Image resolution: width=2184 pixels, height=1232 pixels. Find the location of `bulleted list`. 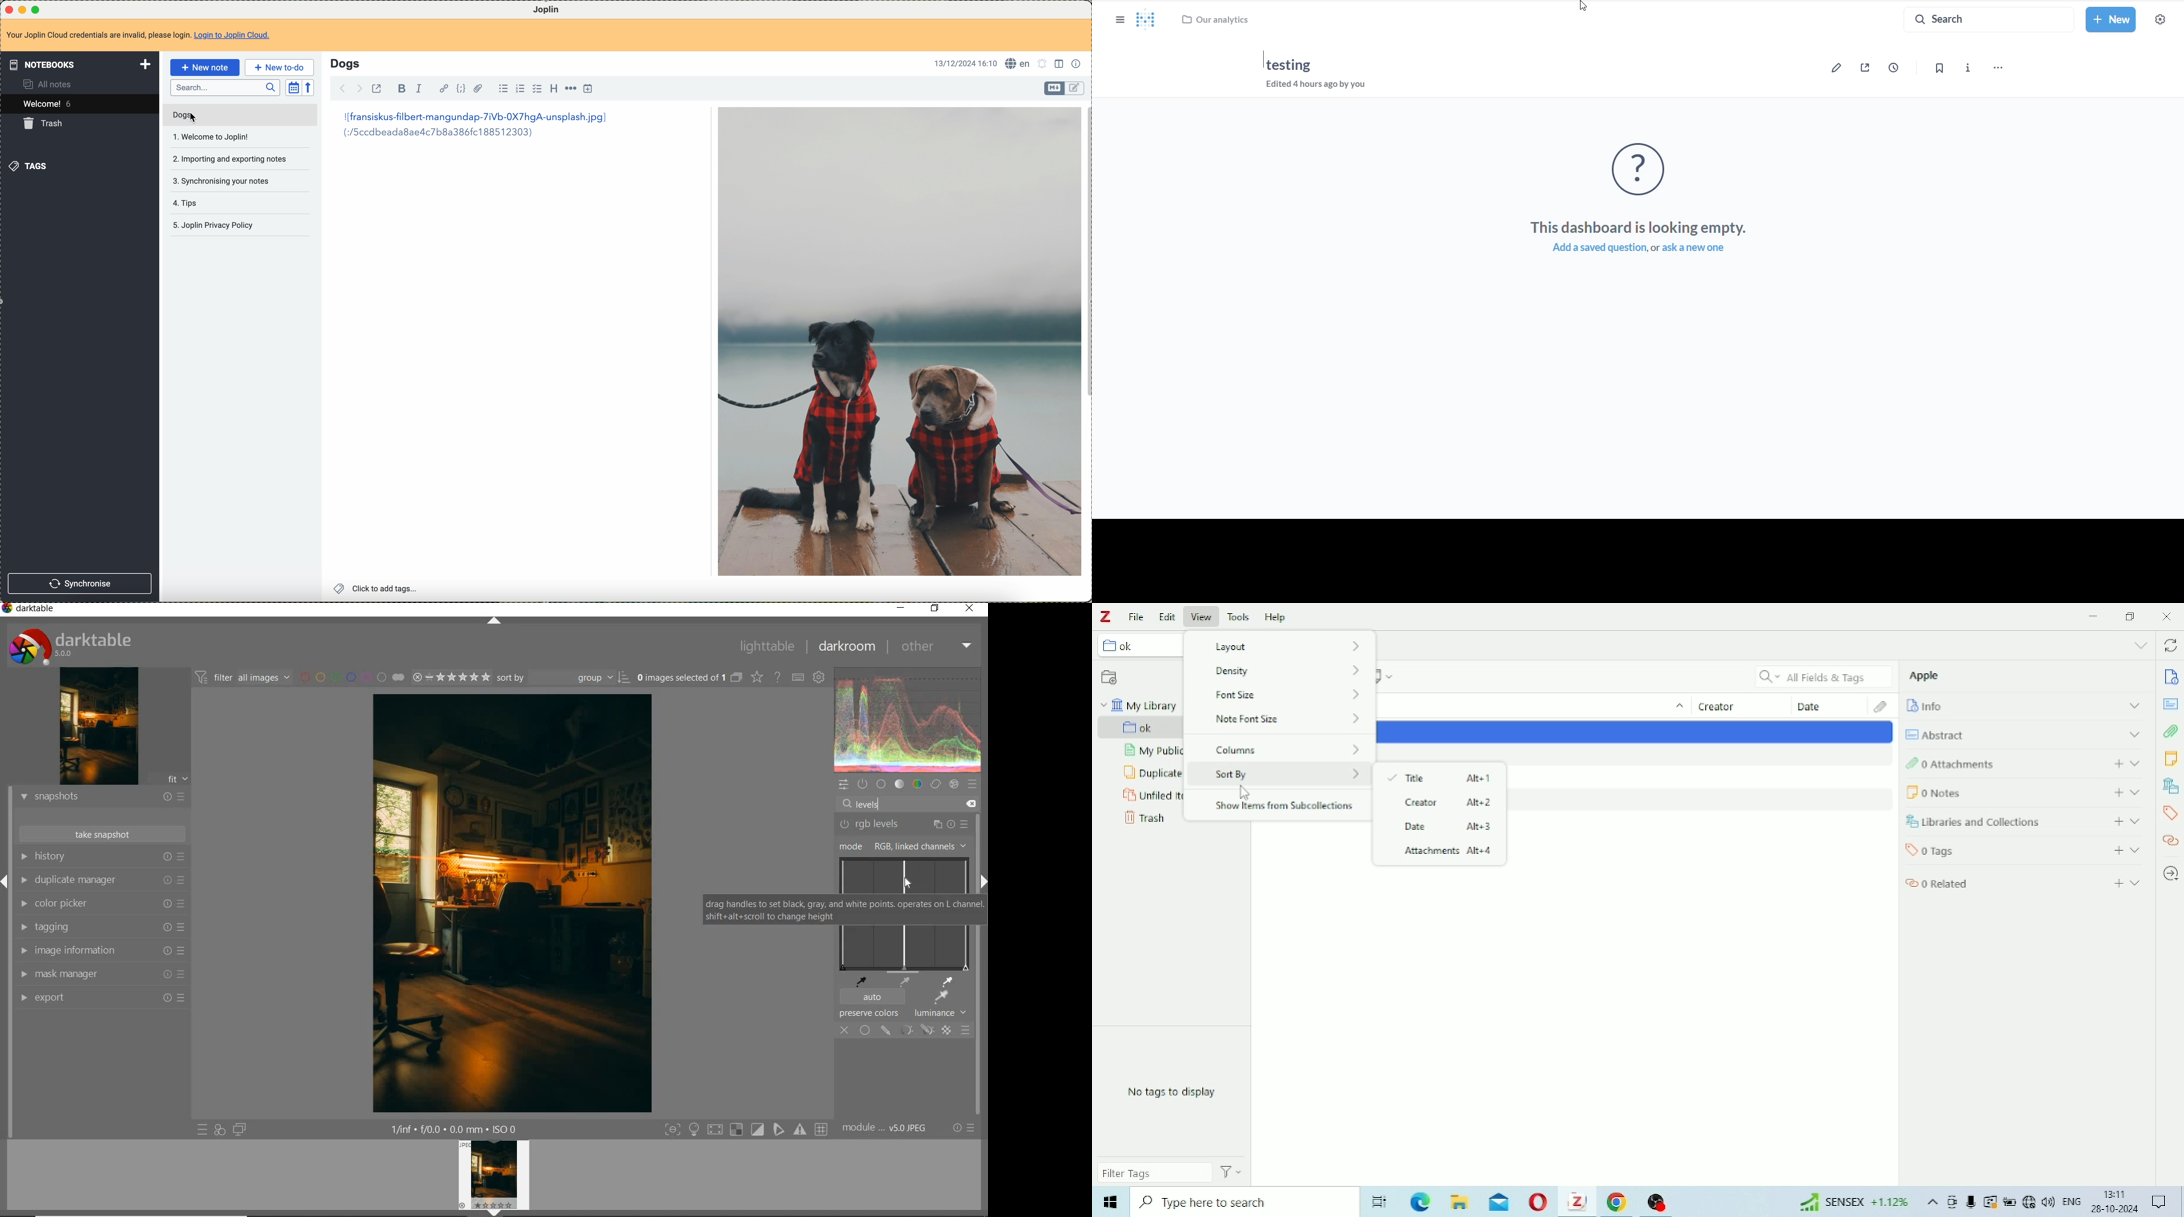

bulleted list is located at coordinates (502, 89).